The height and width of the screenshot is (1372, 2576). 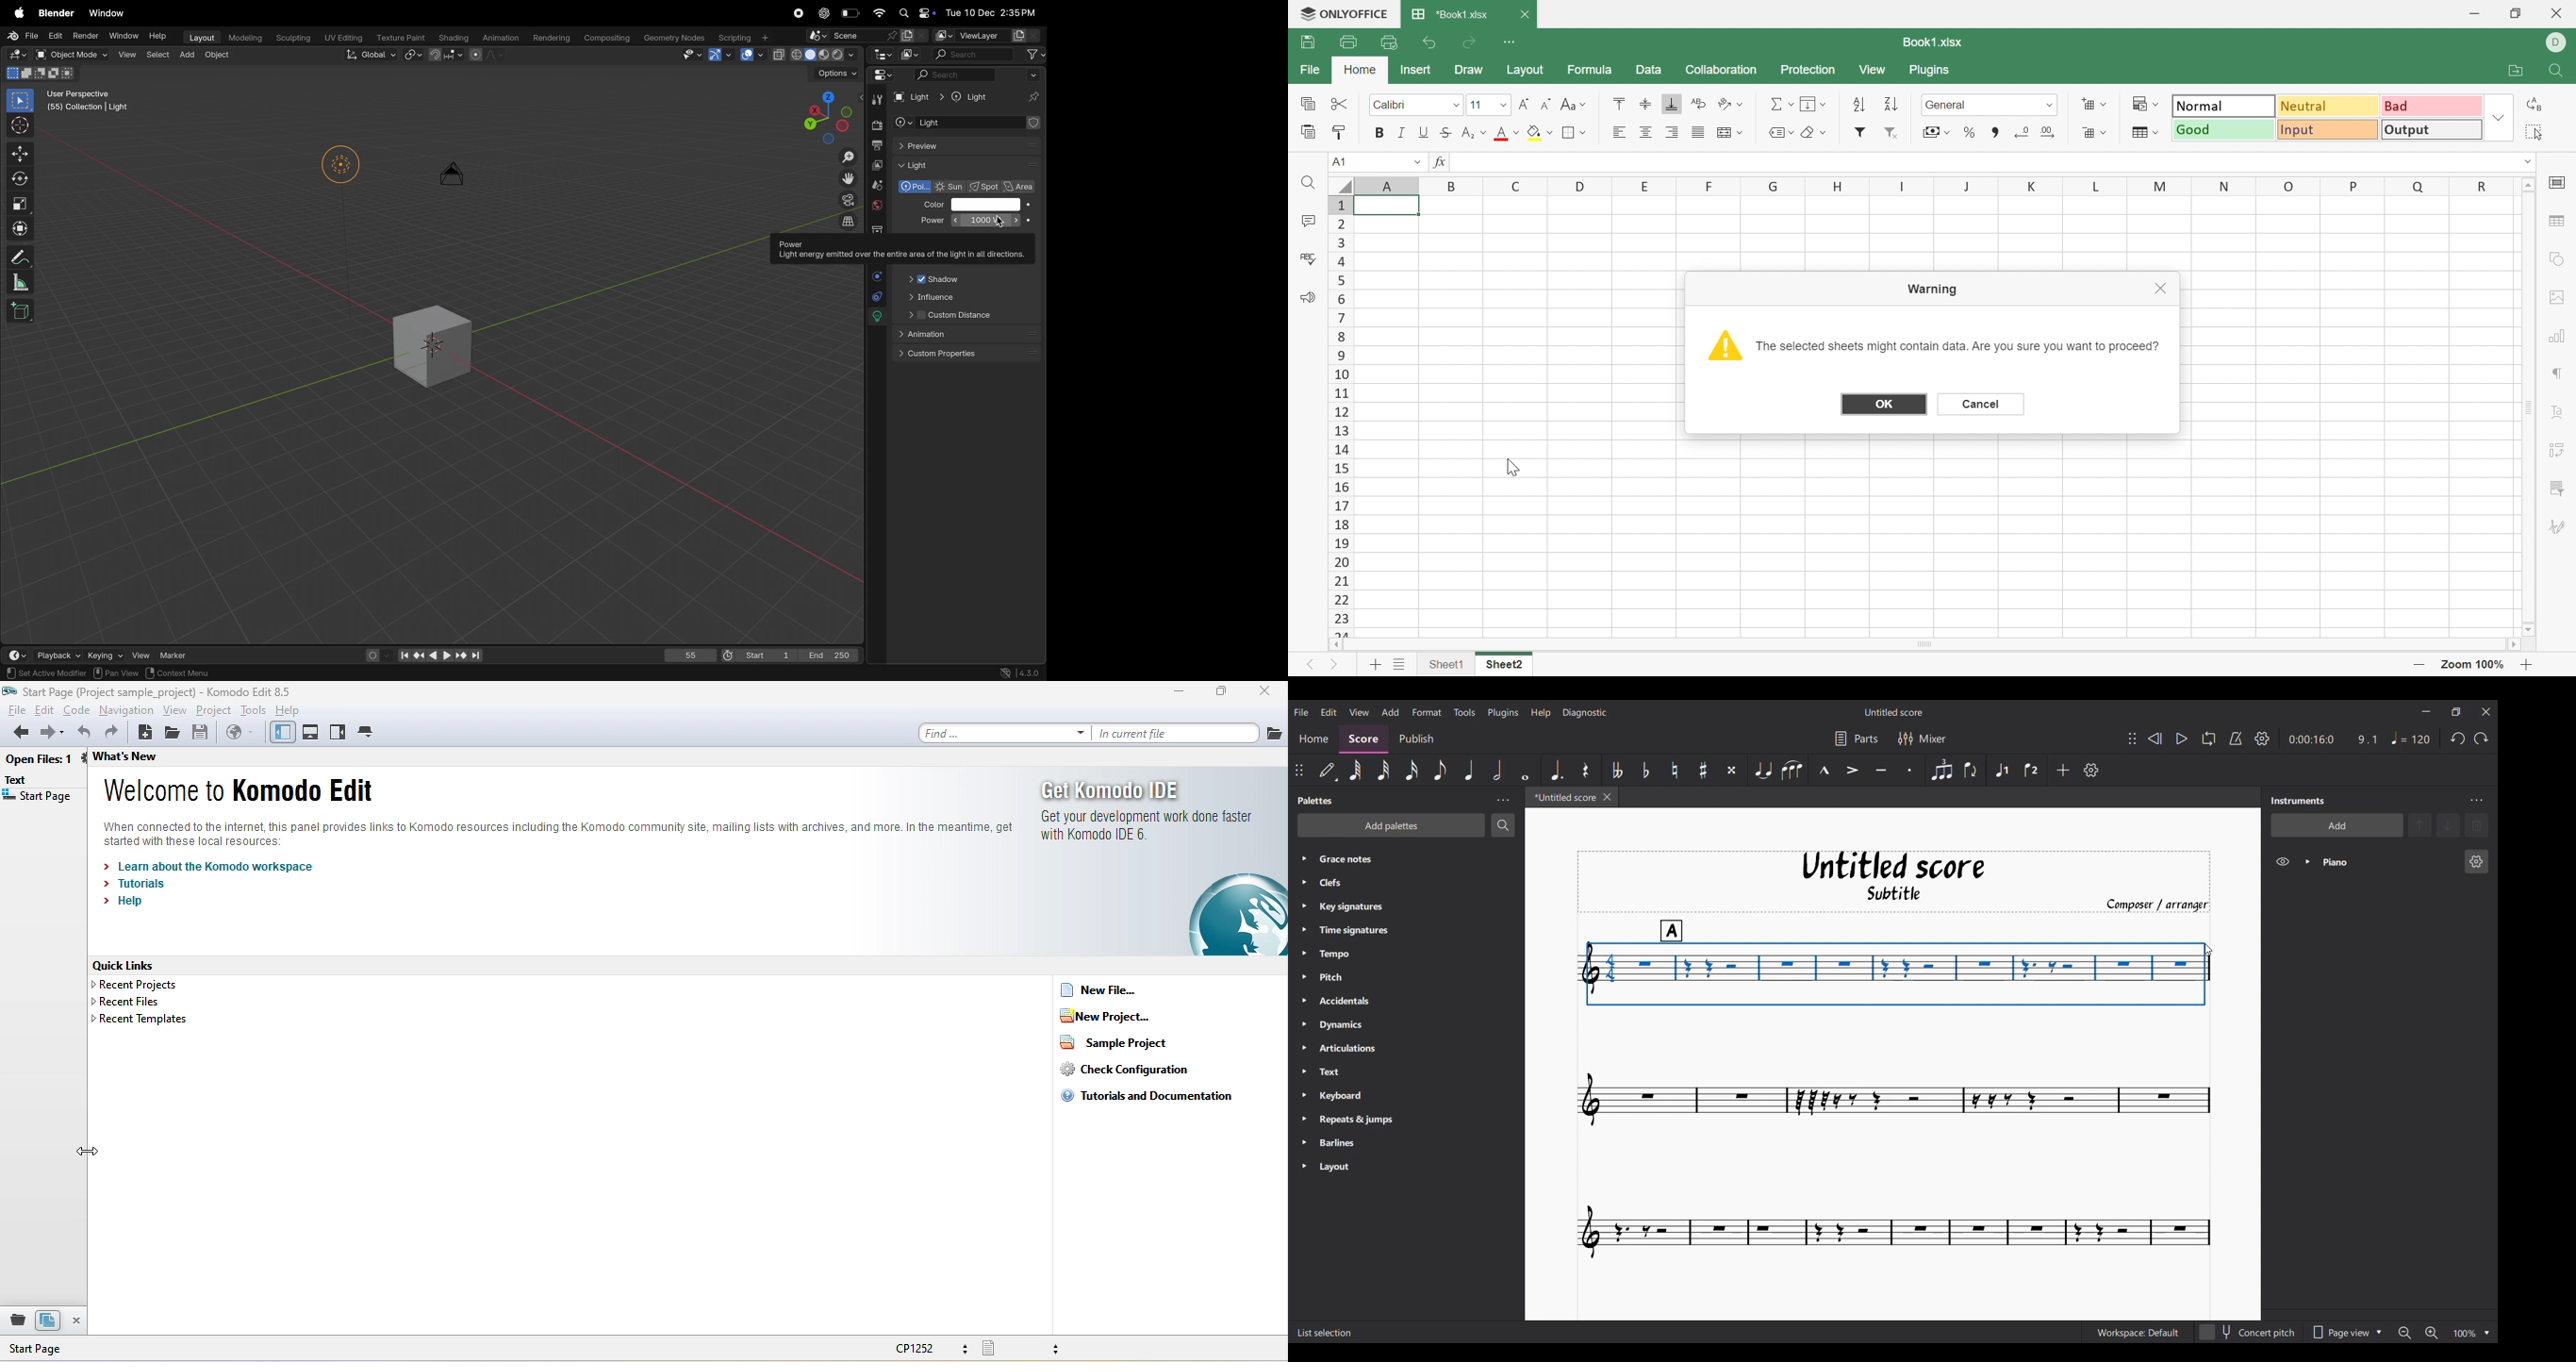 What do you see at coordinates (1464, 713) in the screenshot?
I see `Tools menu` at bounding box center [1464, 713].